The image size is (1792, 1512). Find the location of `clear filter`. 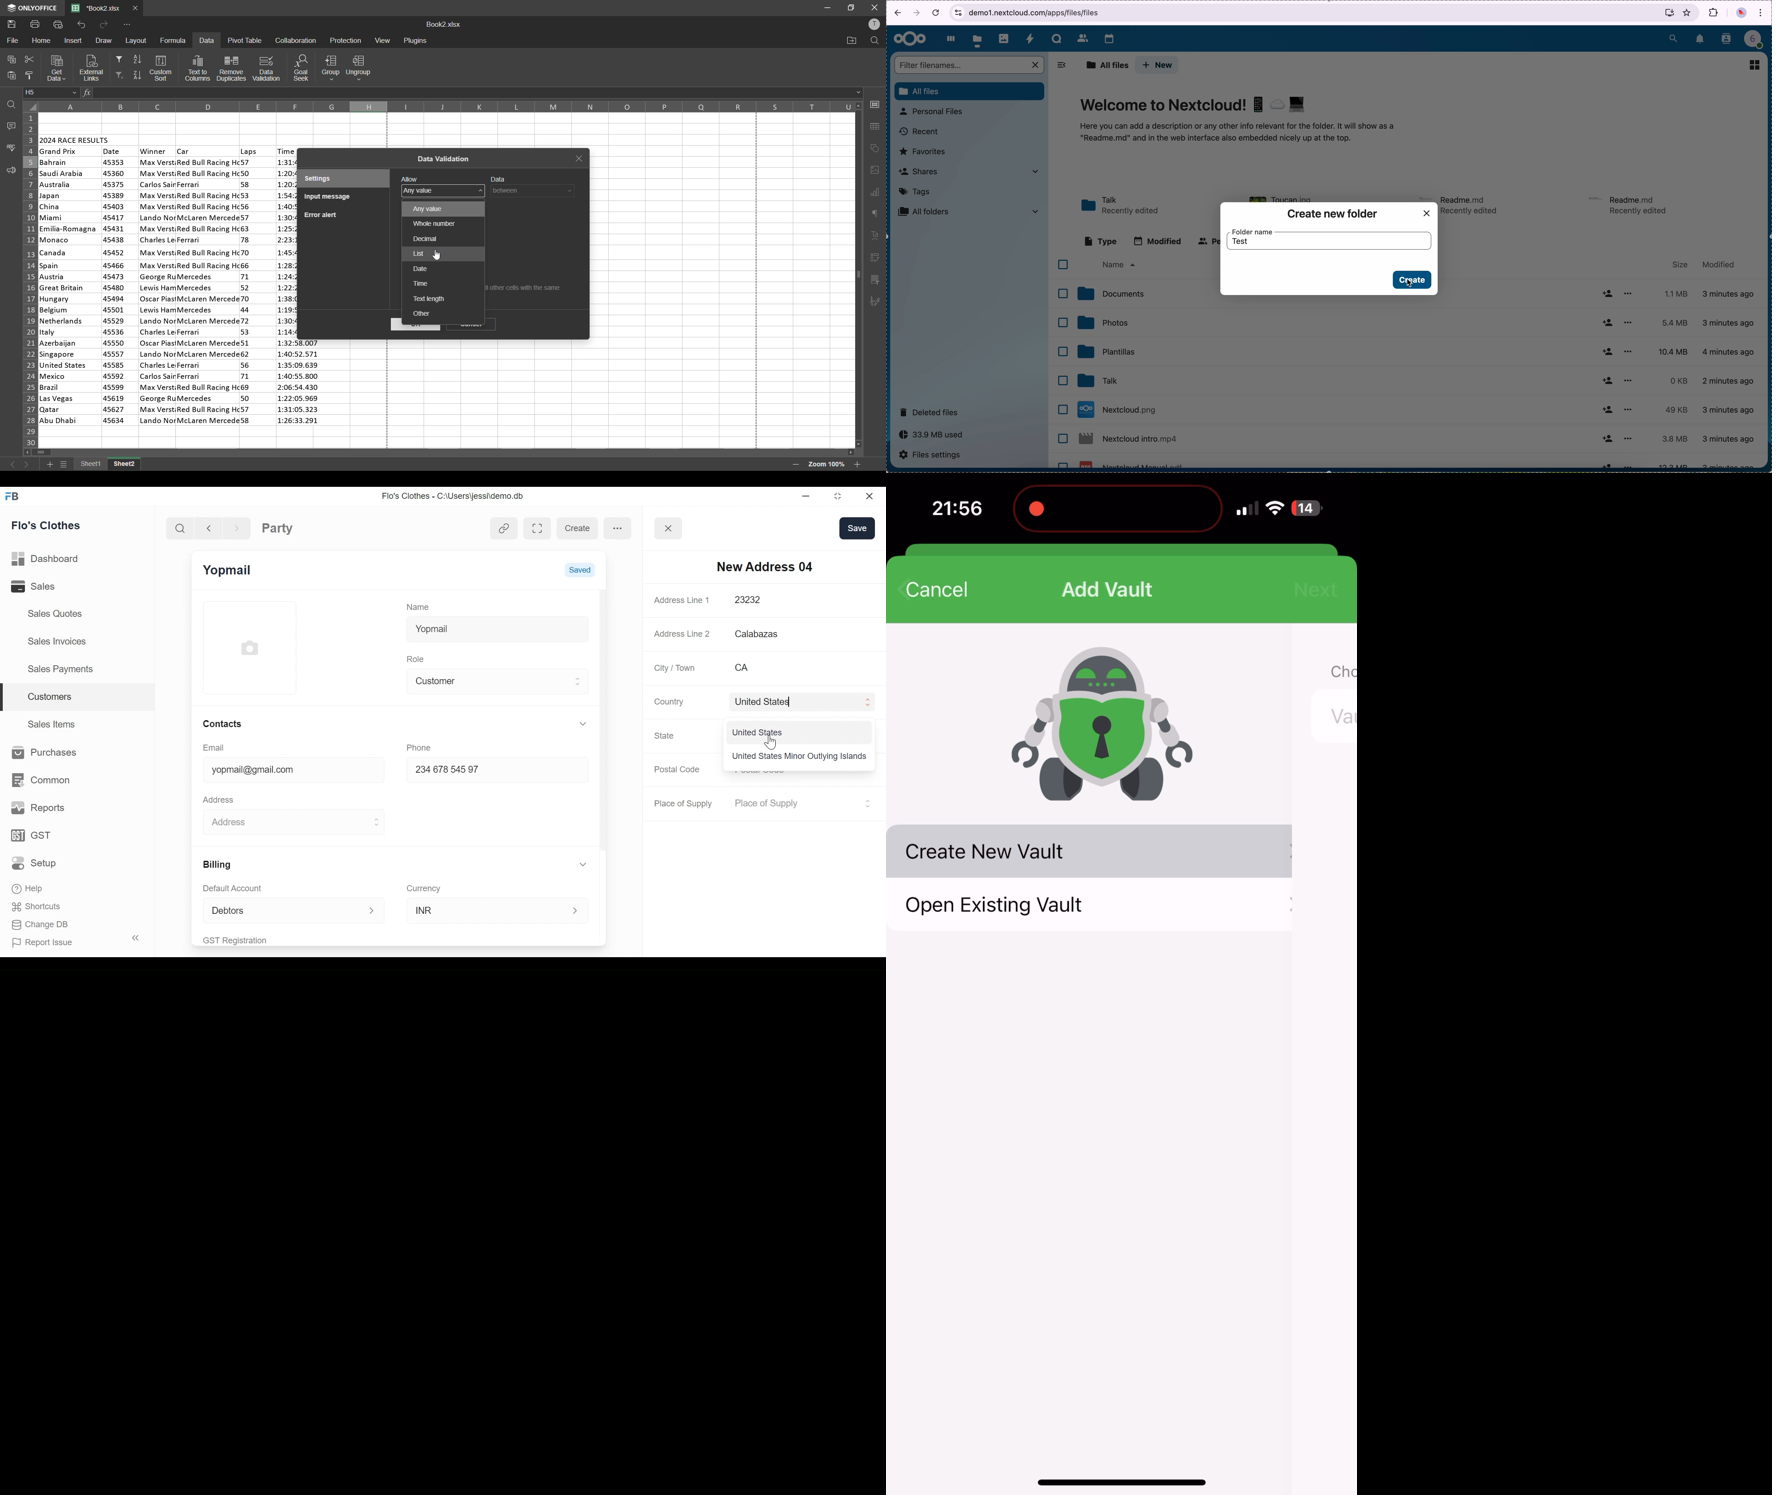

clear filter is located at coordinates (119, 76).